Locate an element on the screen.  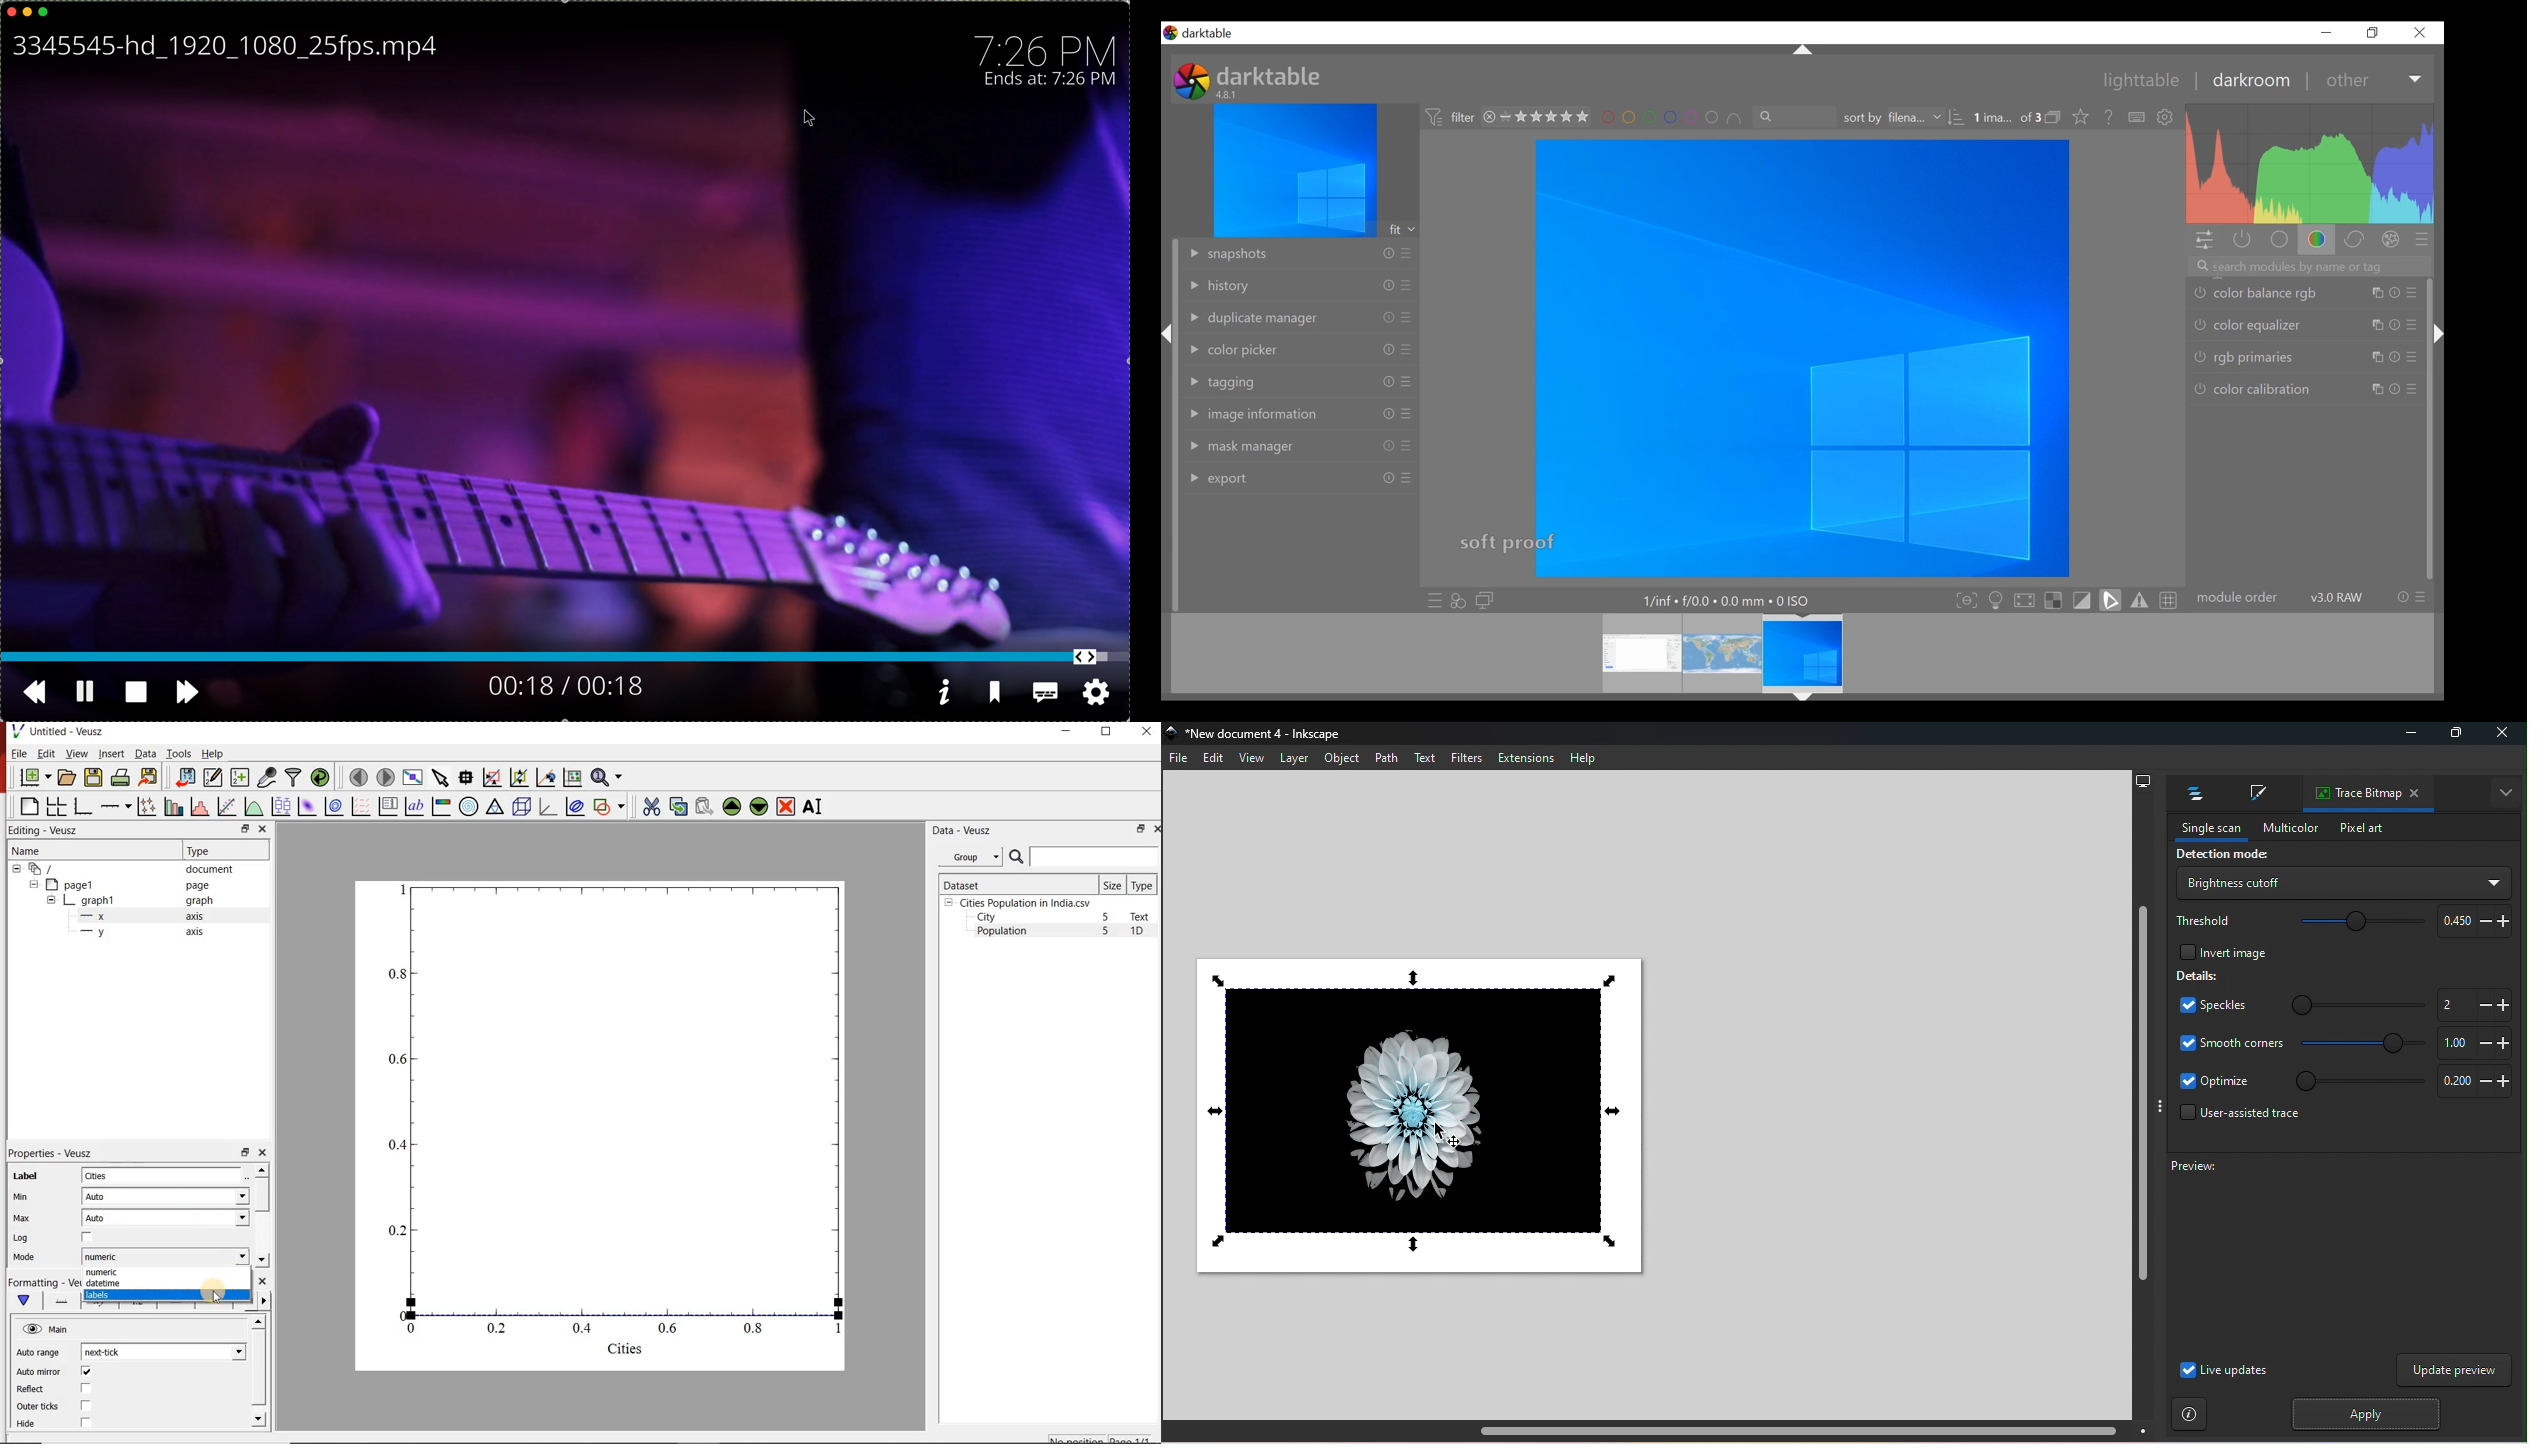
effect is located at coordinates (2392, 239).